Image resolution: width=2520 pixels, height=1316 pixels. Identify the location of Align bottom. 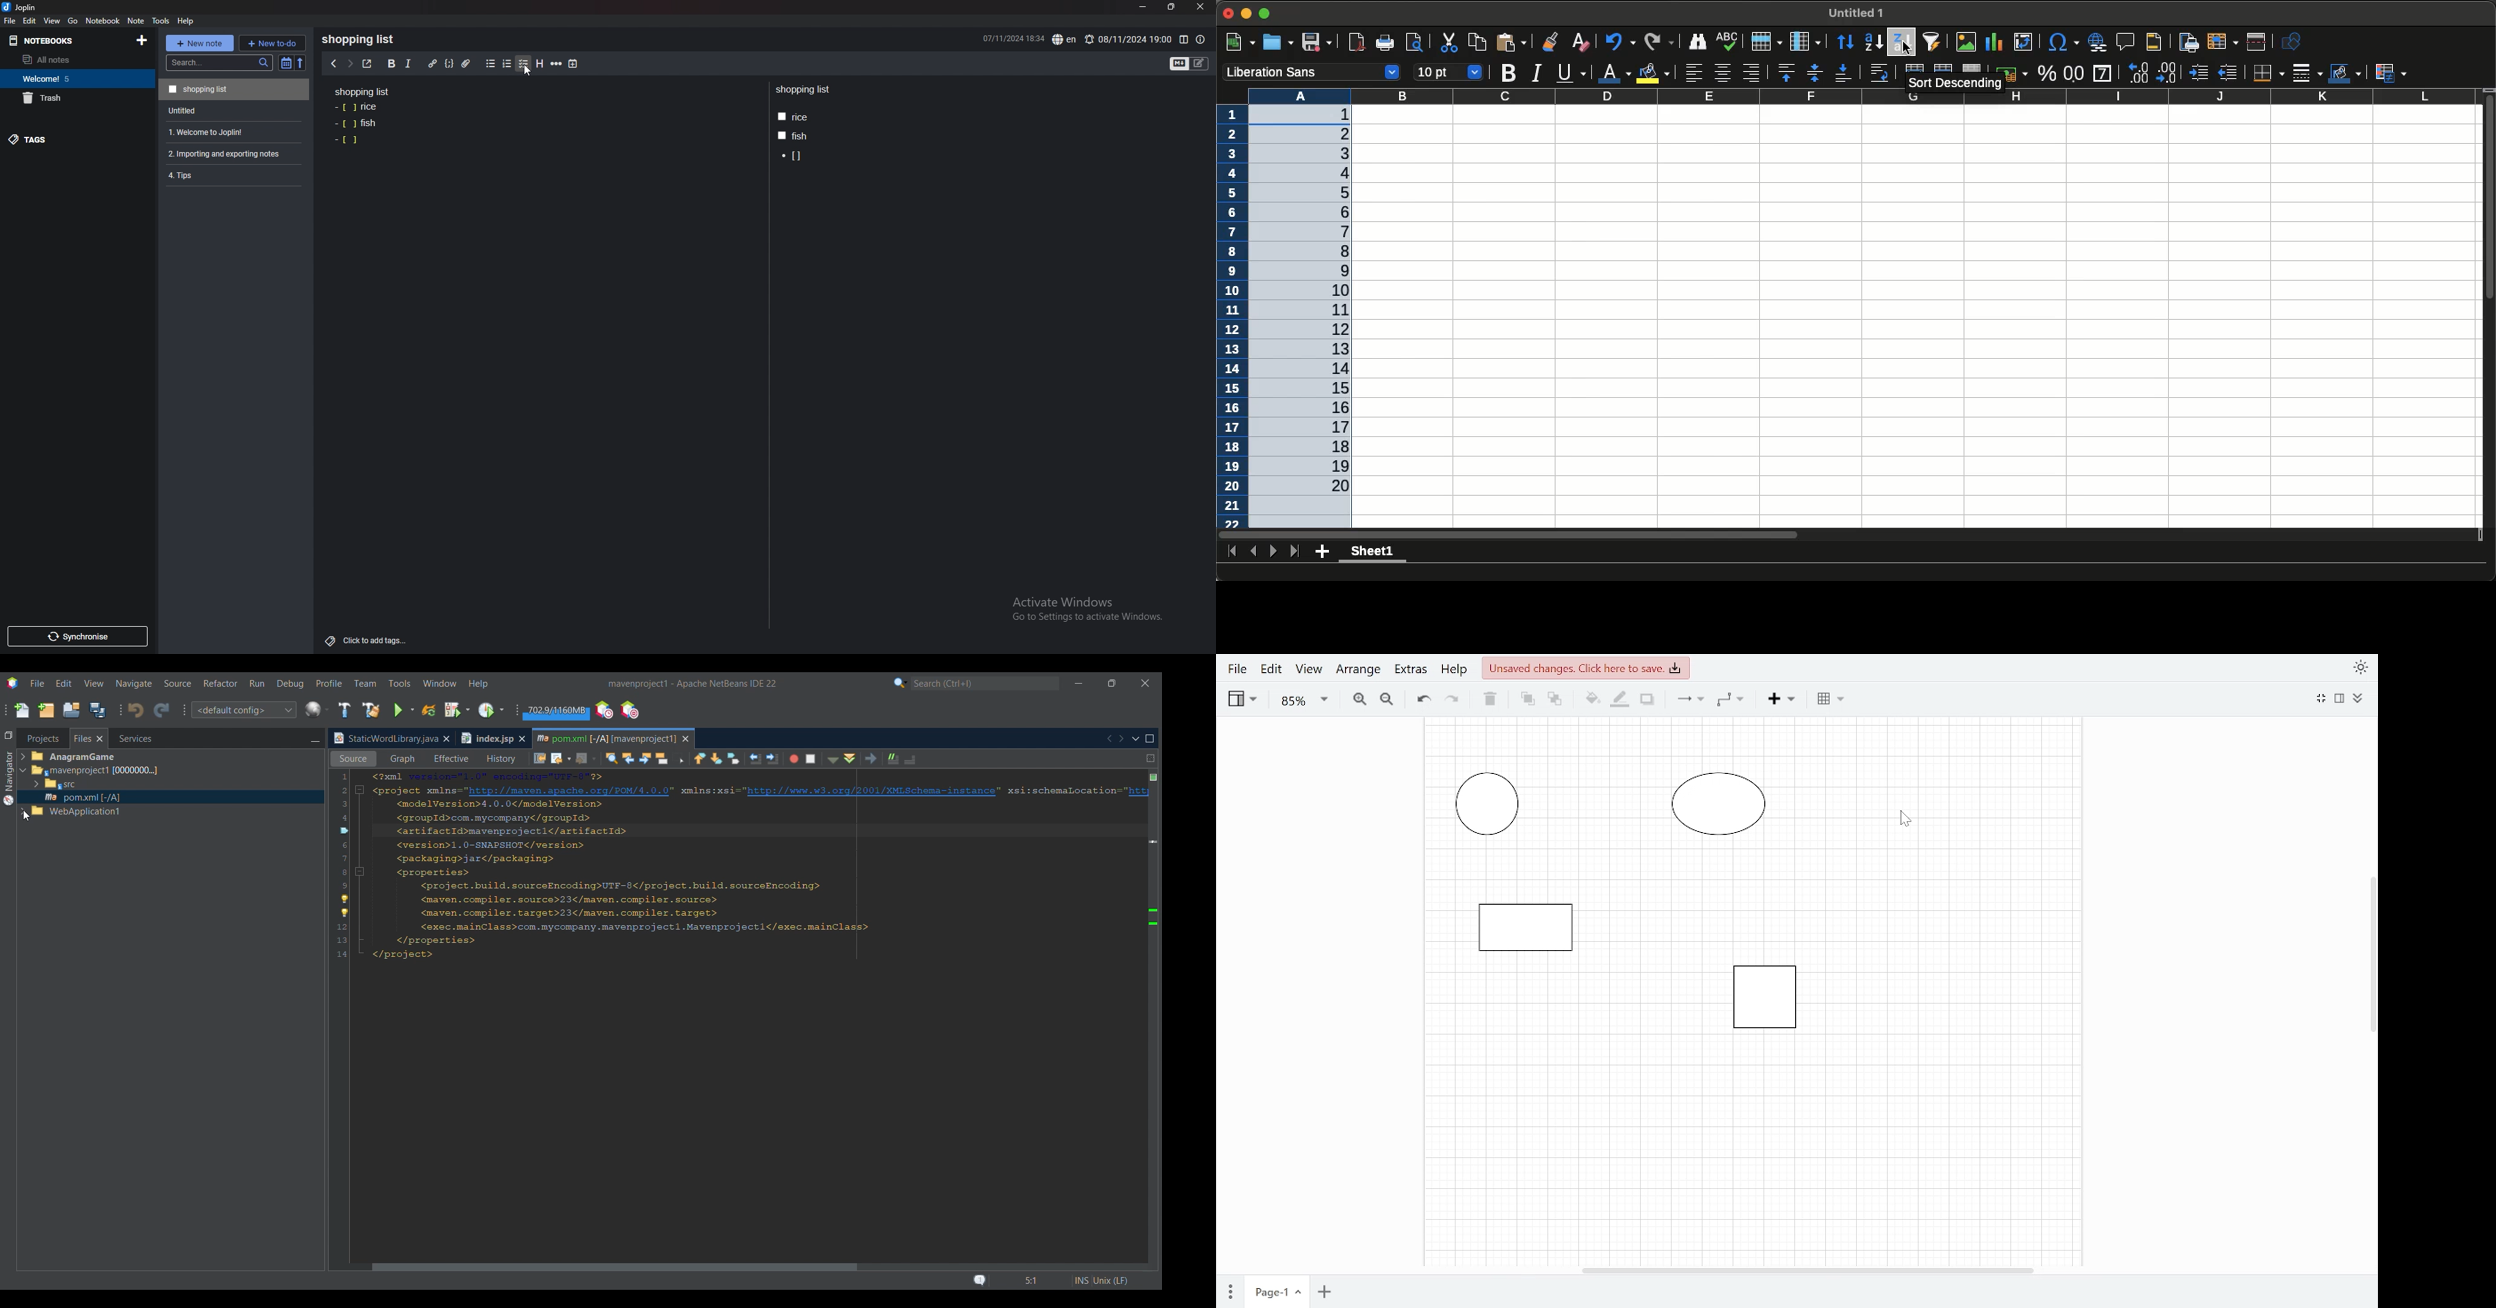
(1841, 73).